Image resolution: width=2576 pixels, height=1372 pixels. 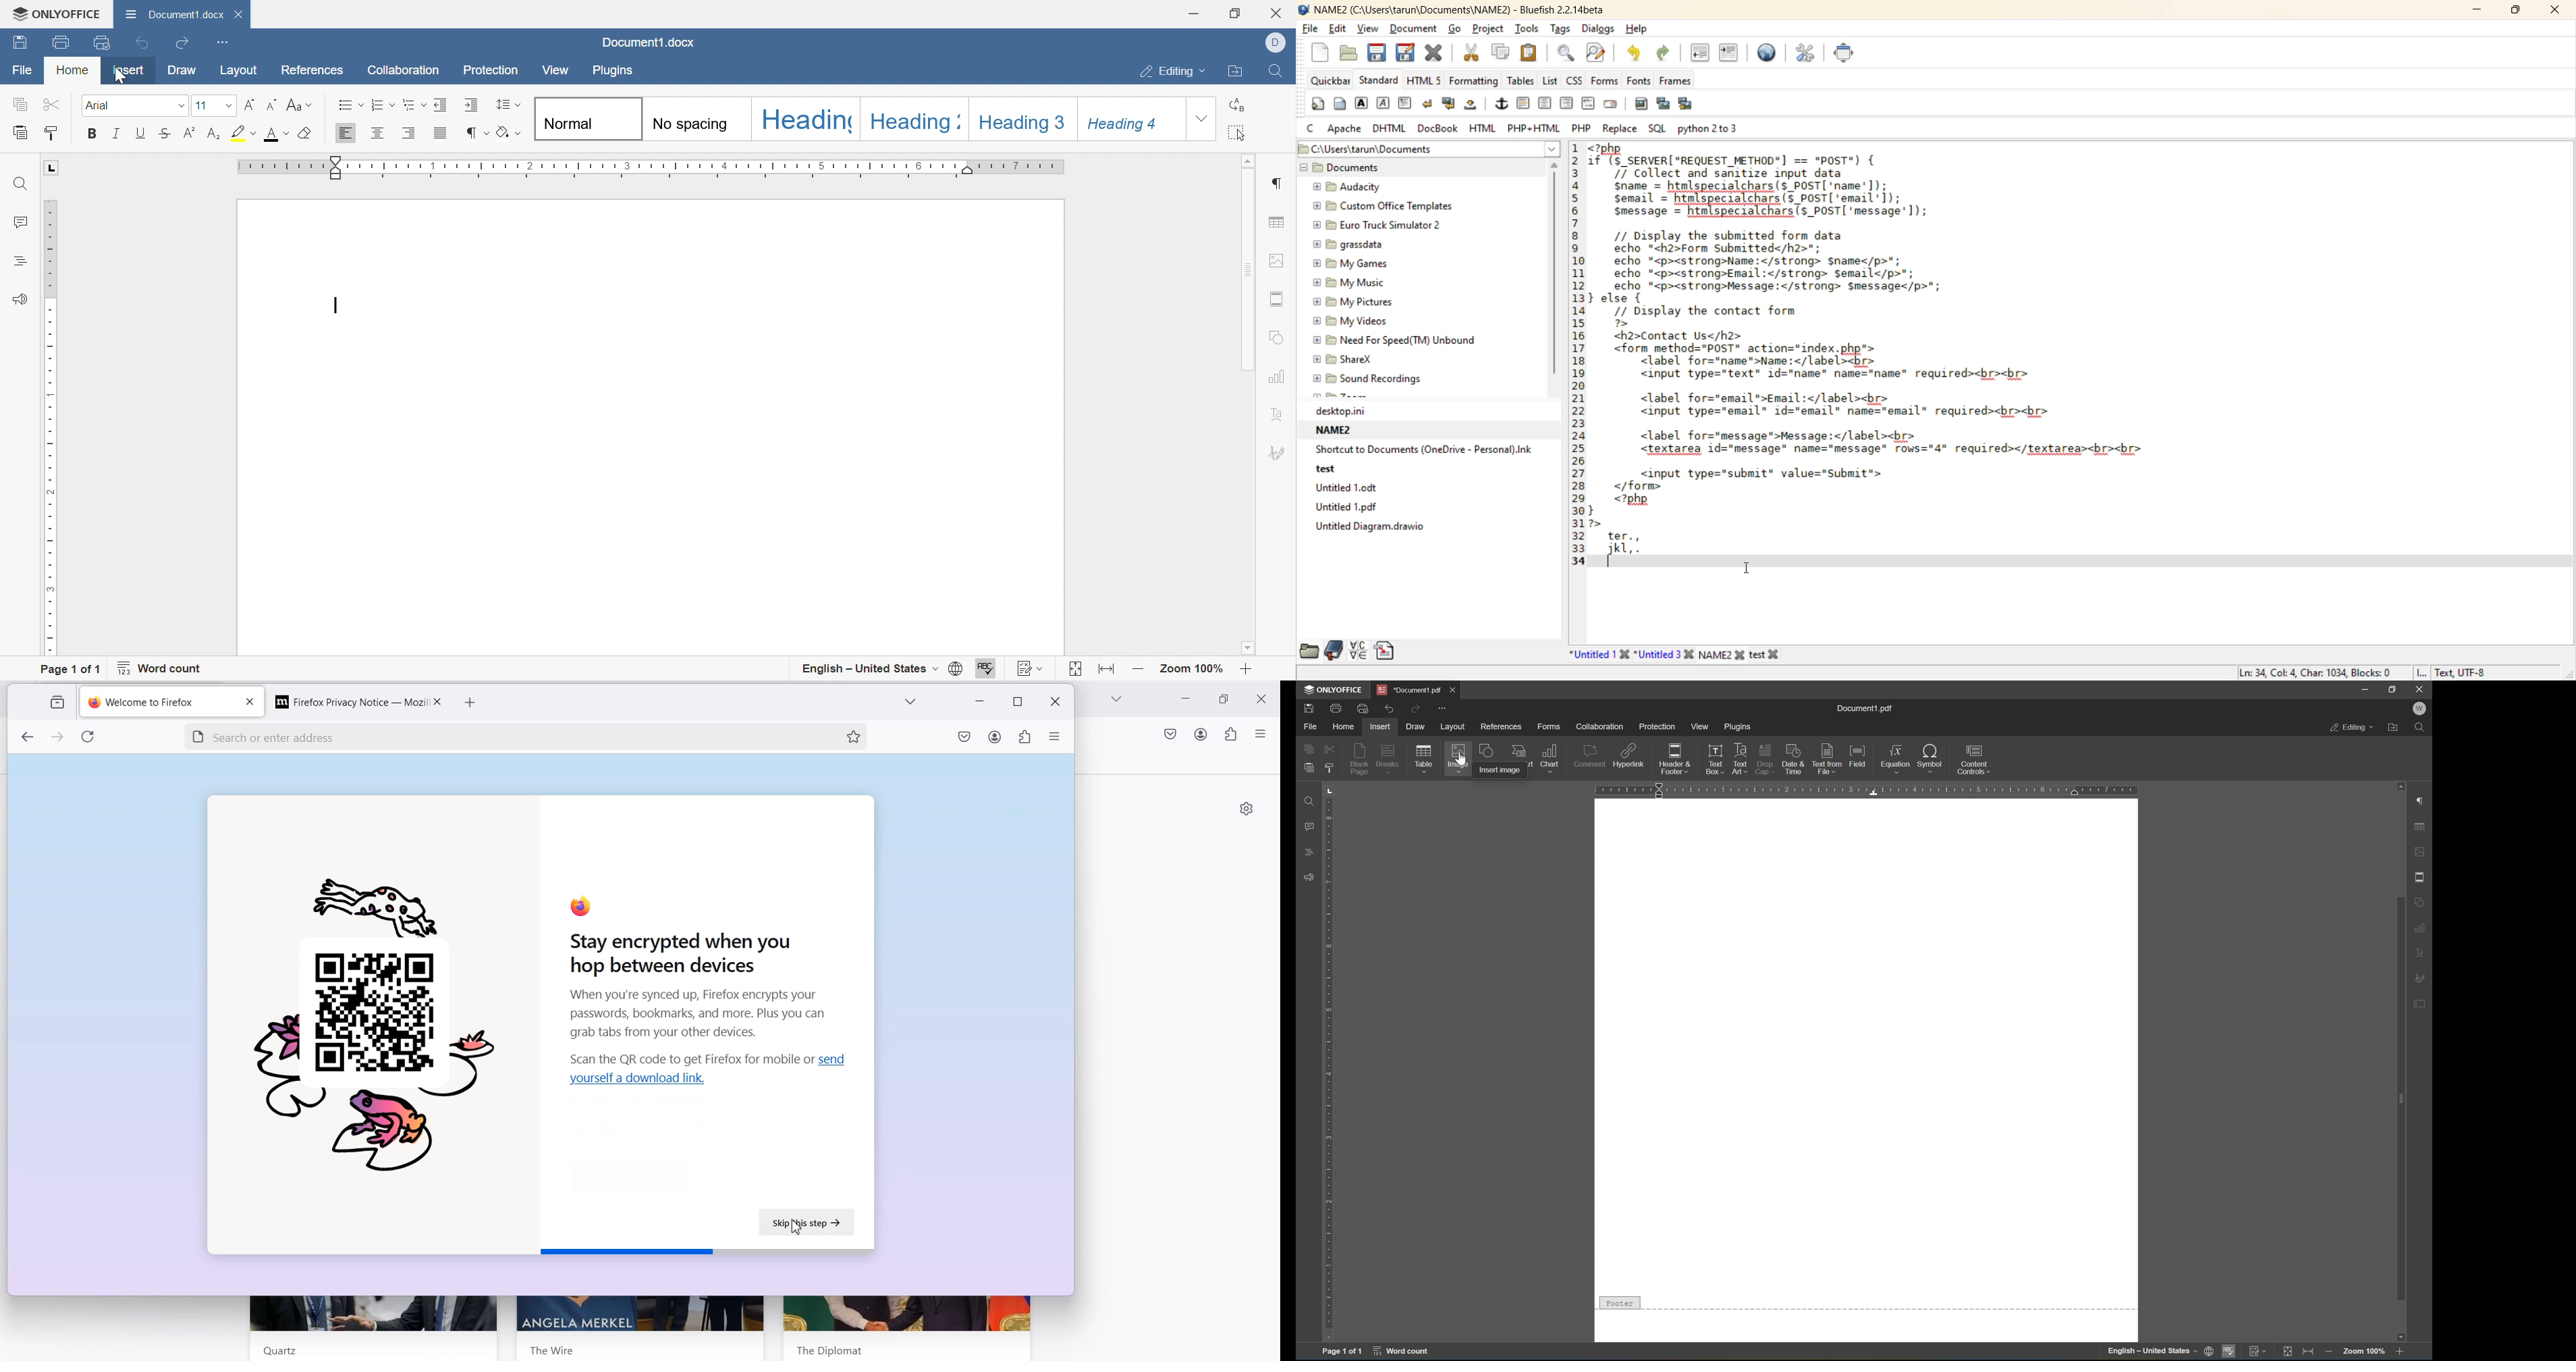 I want to click on plugins, so click(x=1739, y=725).